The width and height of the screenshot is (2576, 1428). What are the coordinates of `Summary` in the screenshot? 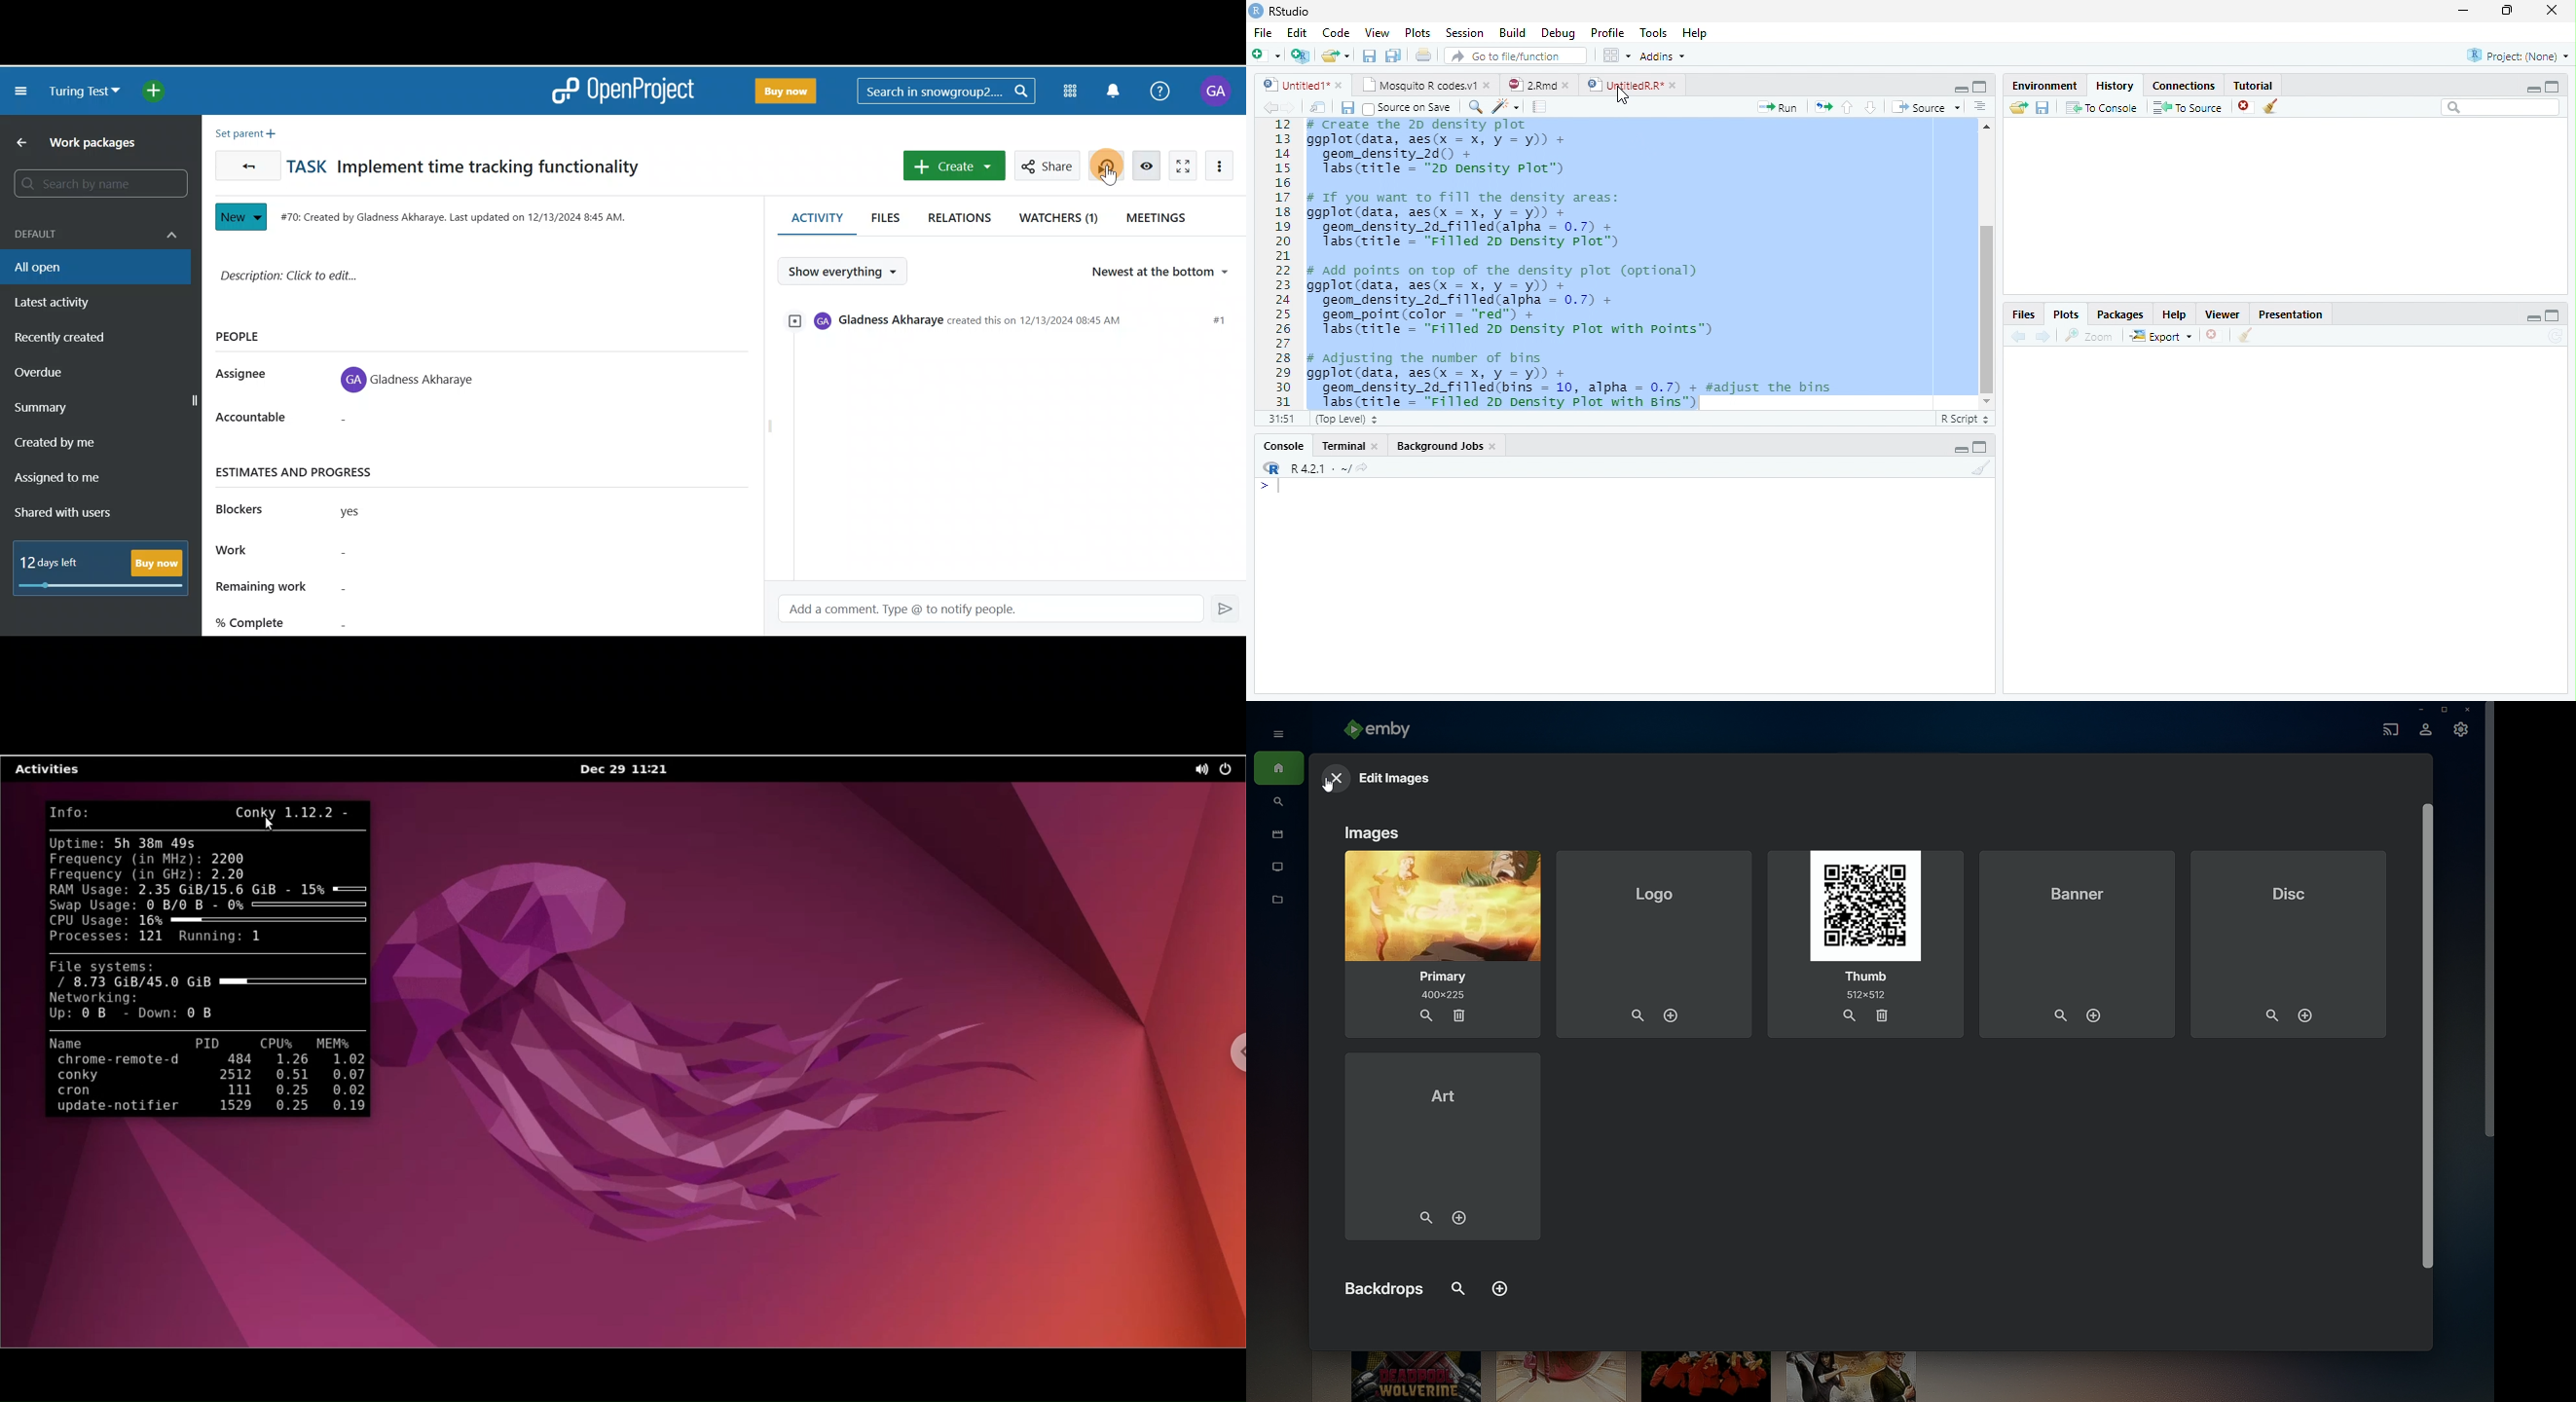 It's located at (103, 410).